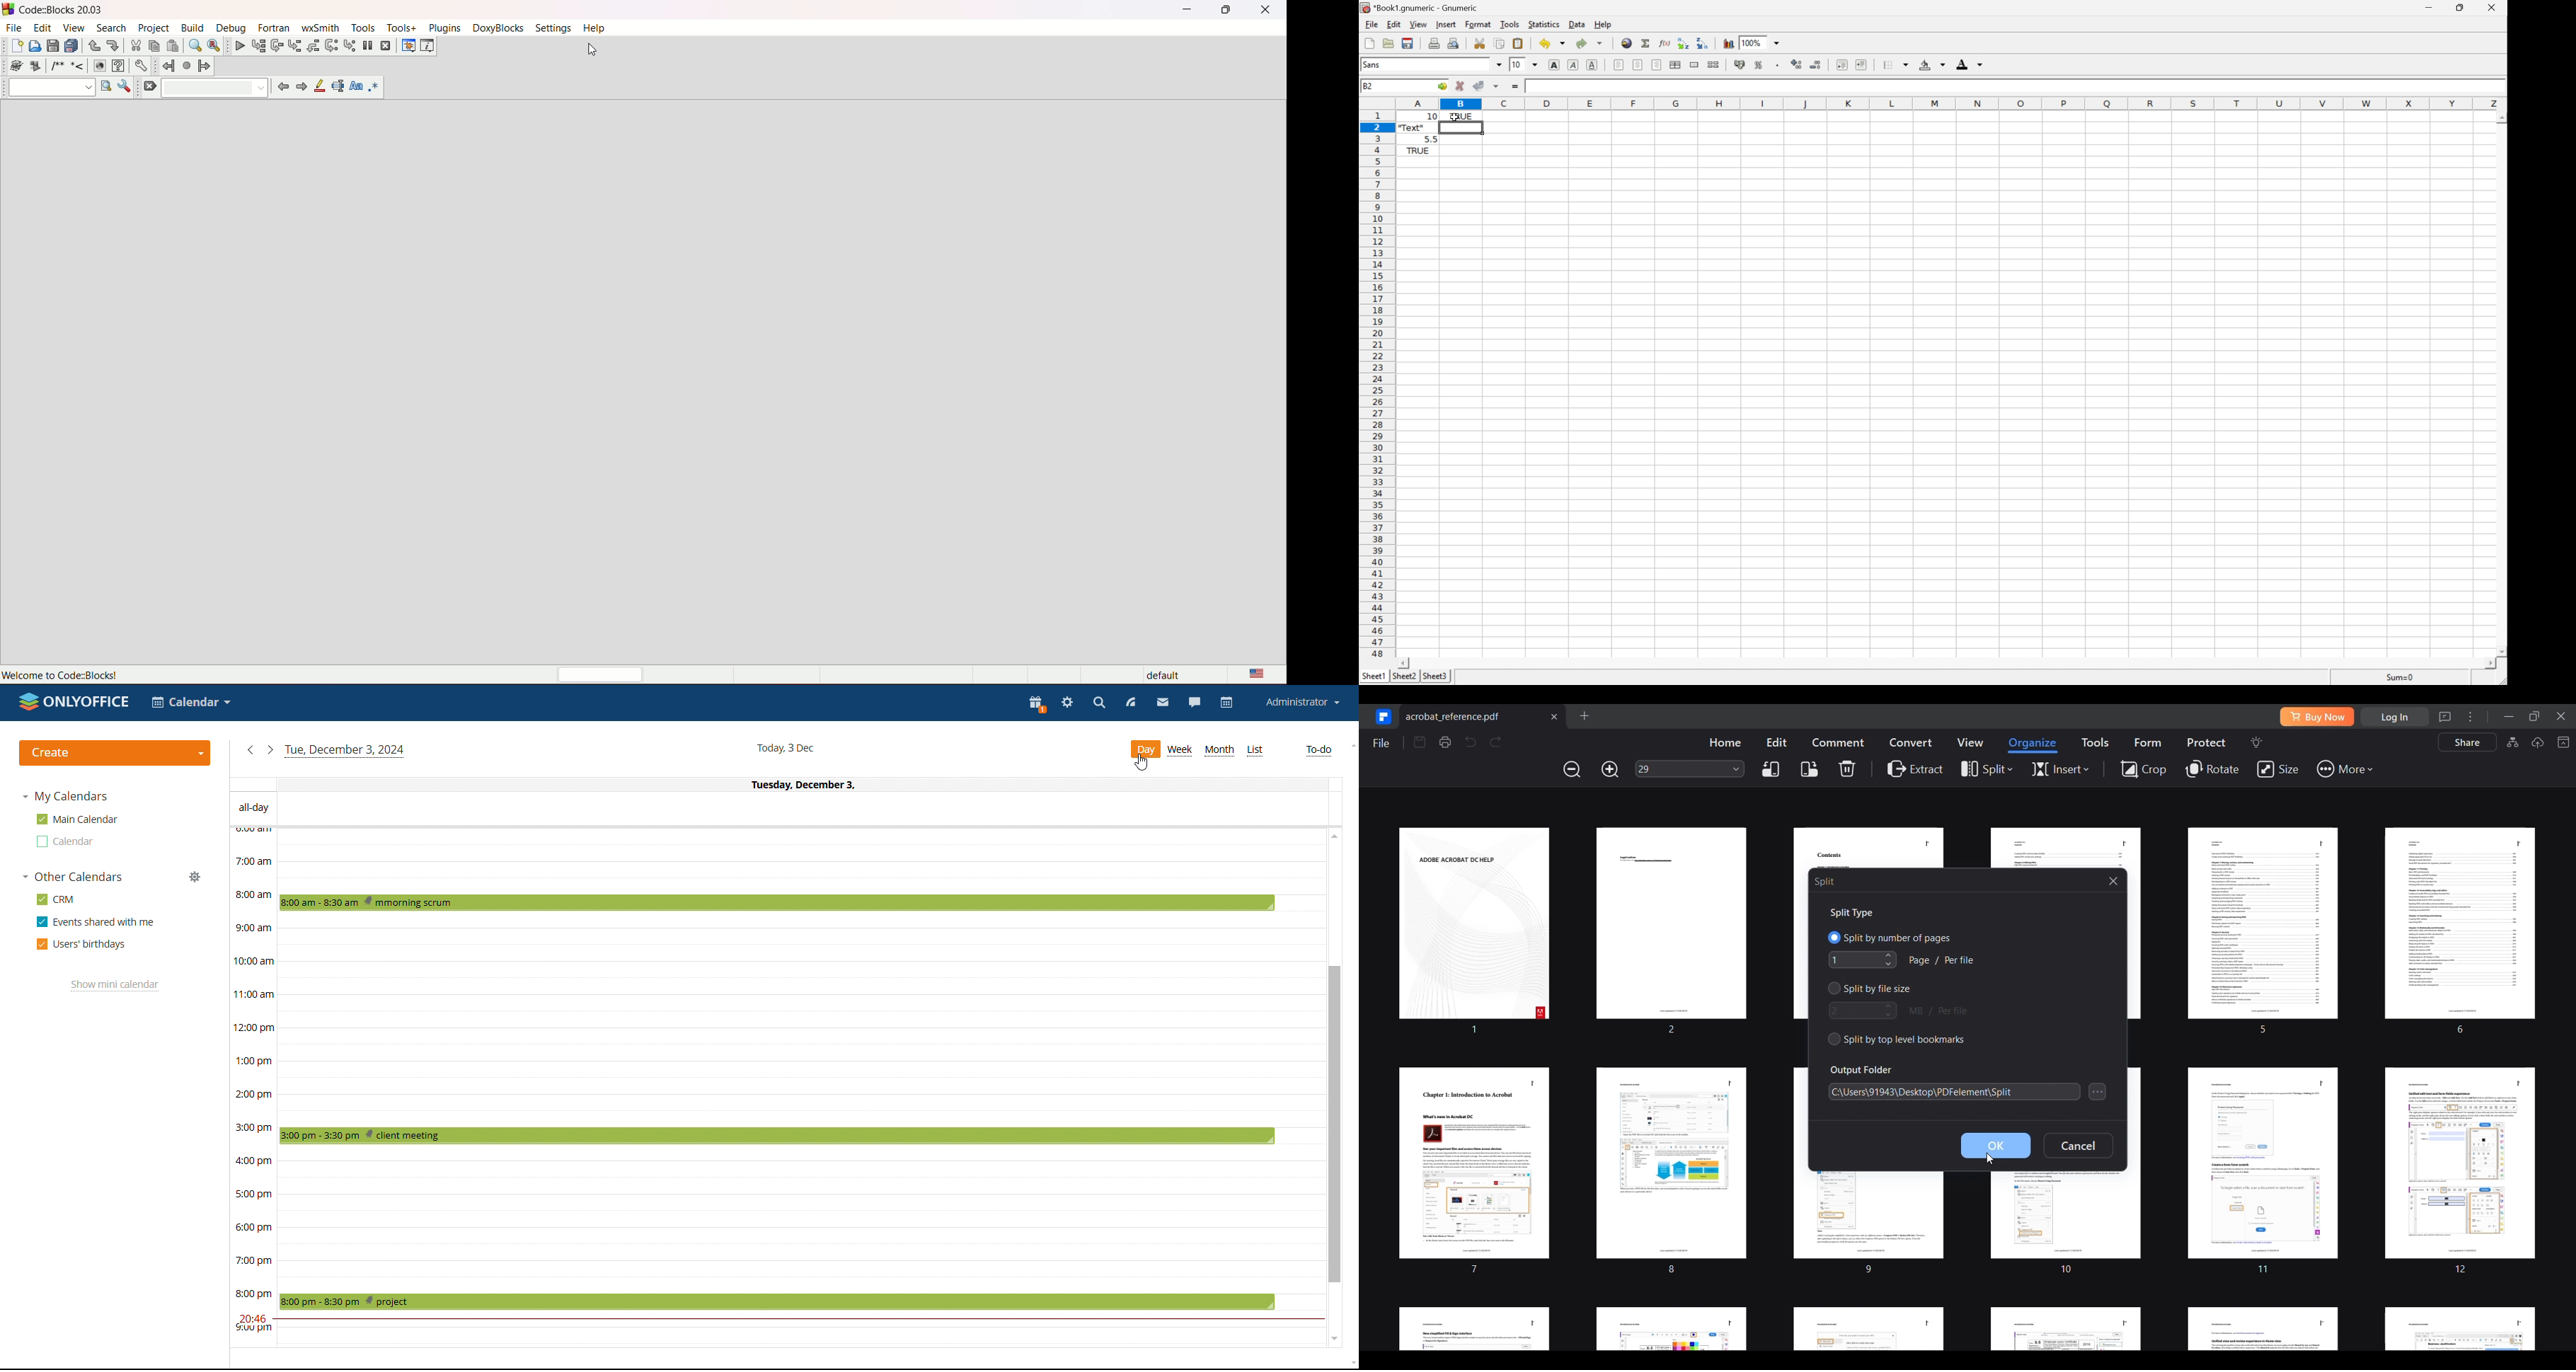 The height and width of the screenshot is (1372, 2576). Describe the element at coordinates (1625, 43) in the screenshot. I see `Insert a hyperlink` at that location.